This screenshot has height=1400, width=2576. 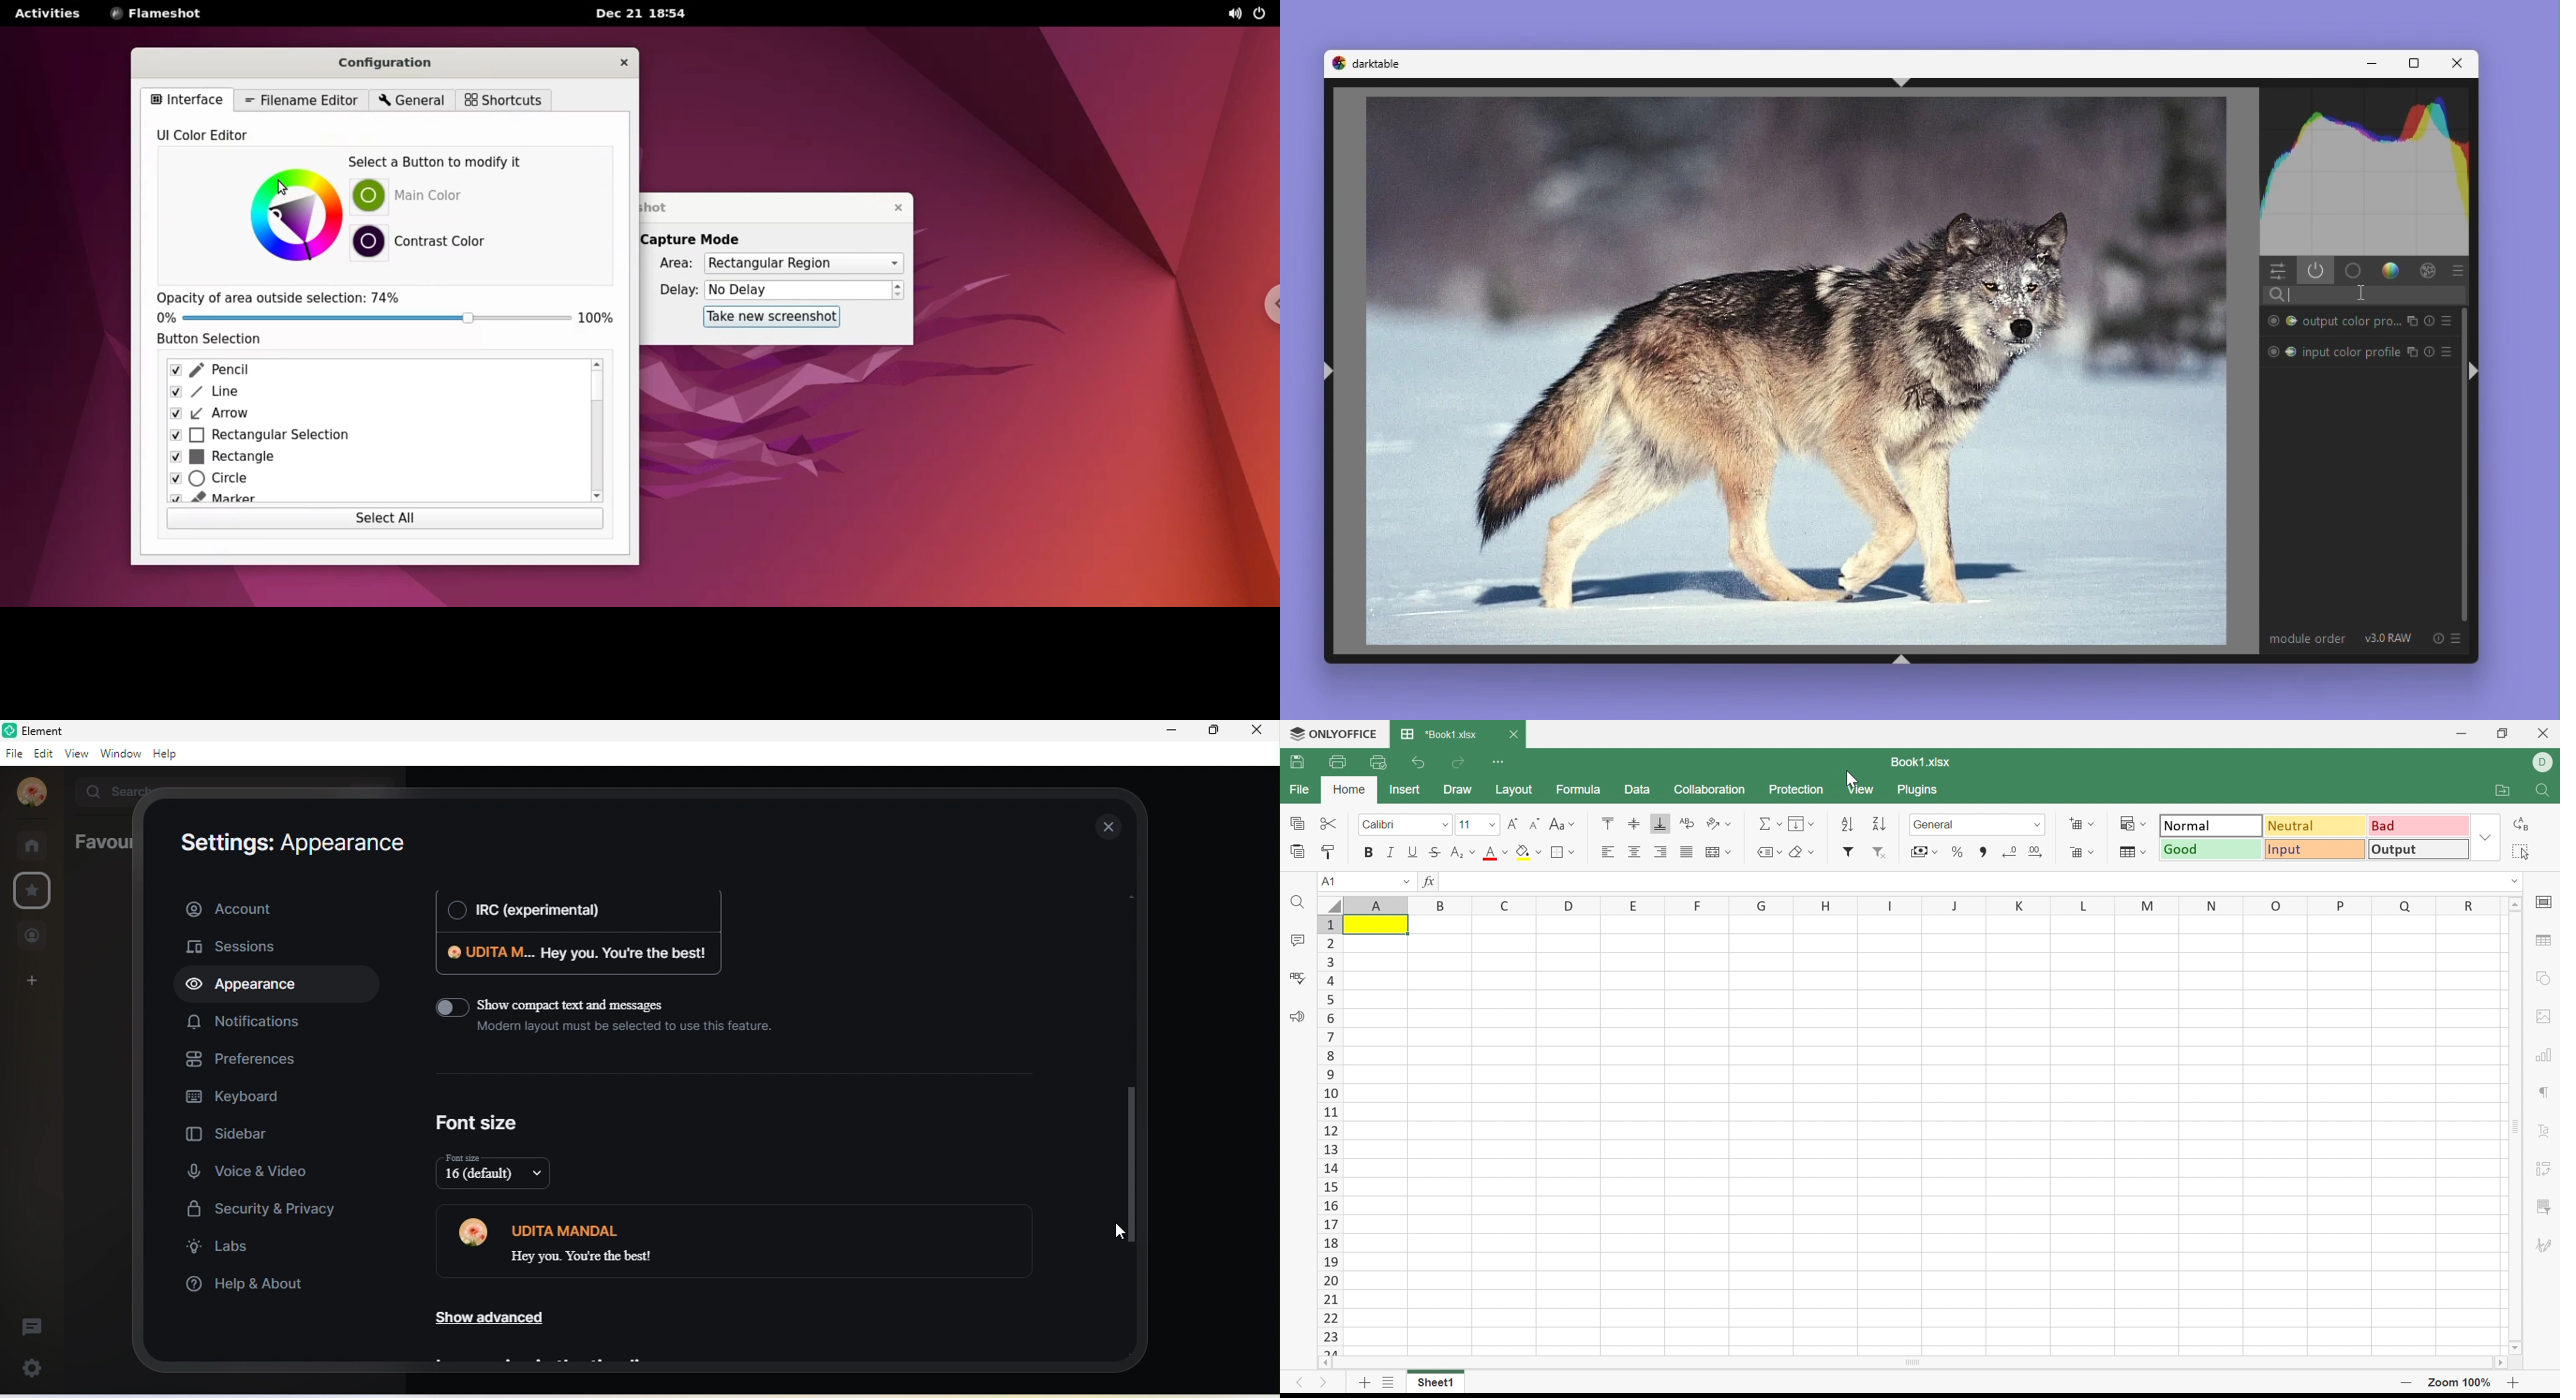 I want to click on ONLYOFFICE, so click(x=1333, y=733).